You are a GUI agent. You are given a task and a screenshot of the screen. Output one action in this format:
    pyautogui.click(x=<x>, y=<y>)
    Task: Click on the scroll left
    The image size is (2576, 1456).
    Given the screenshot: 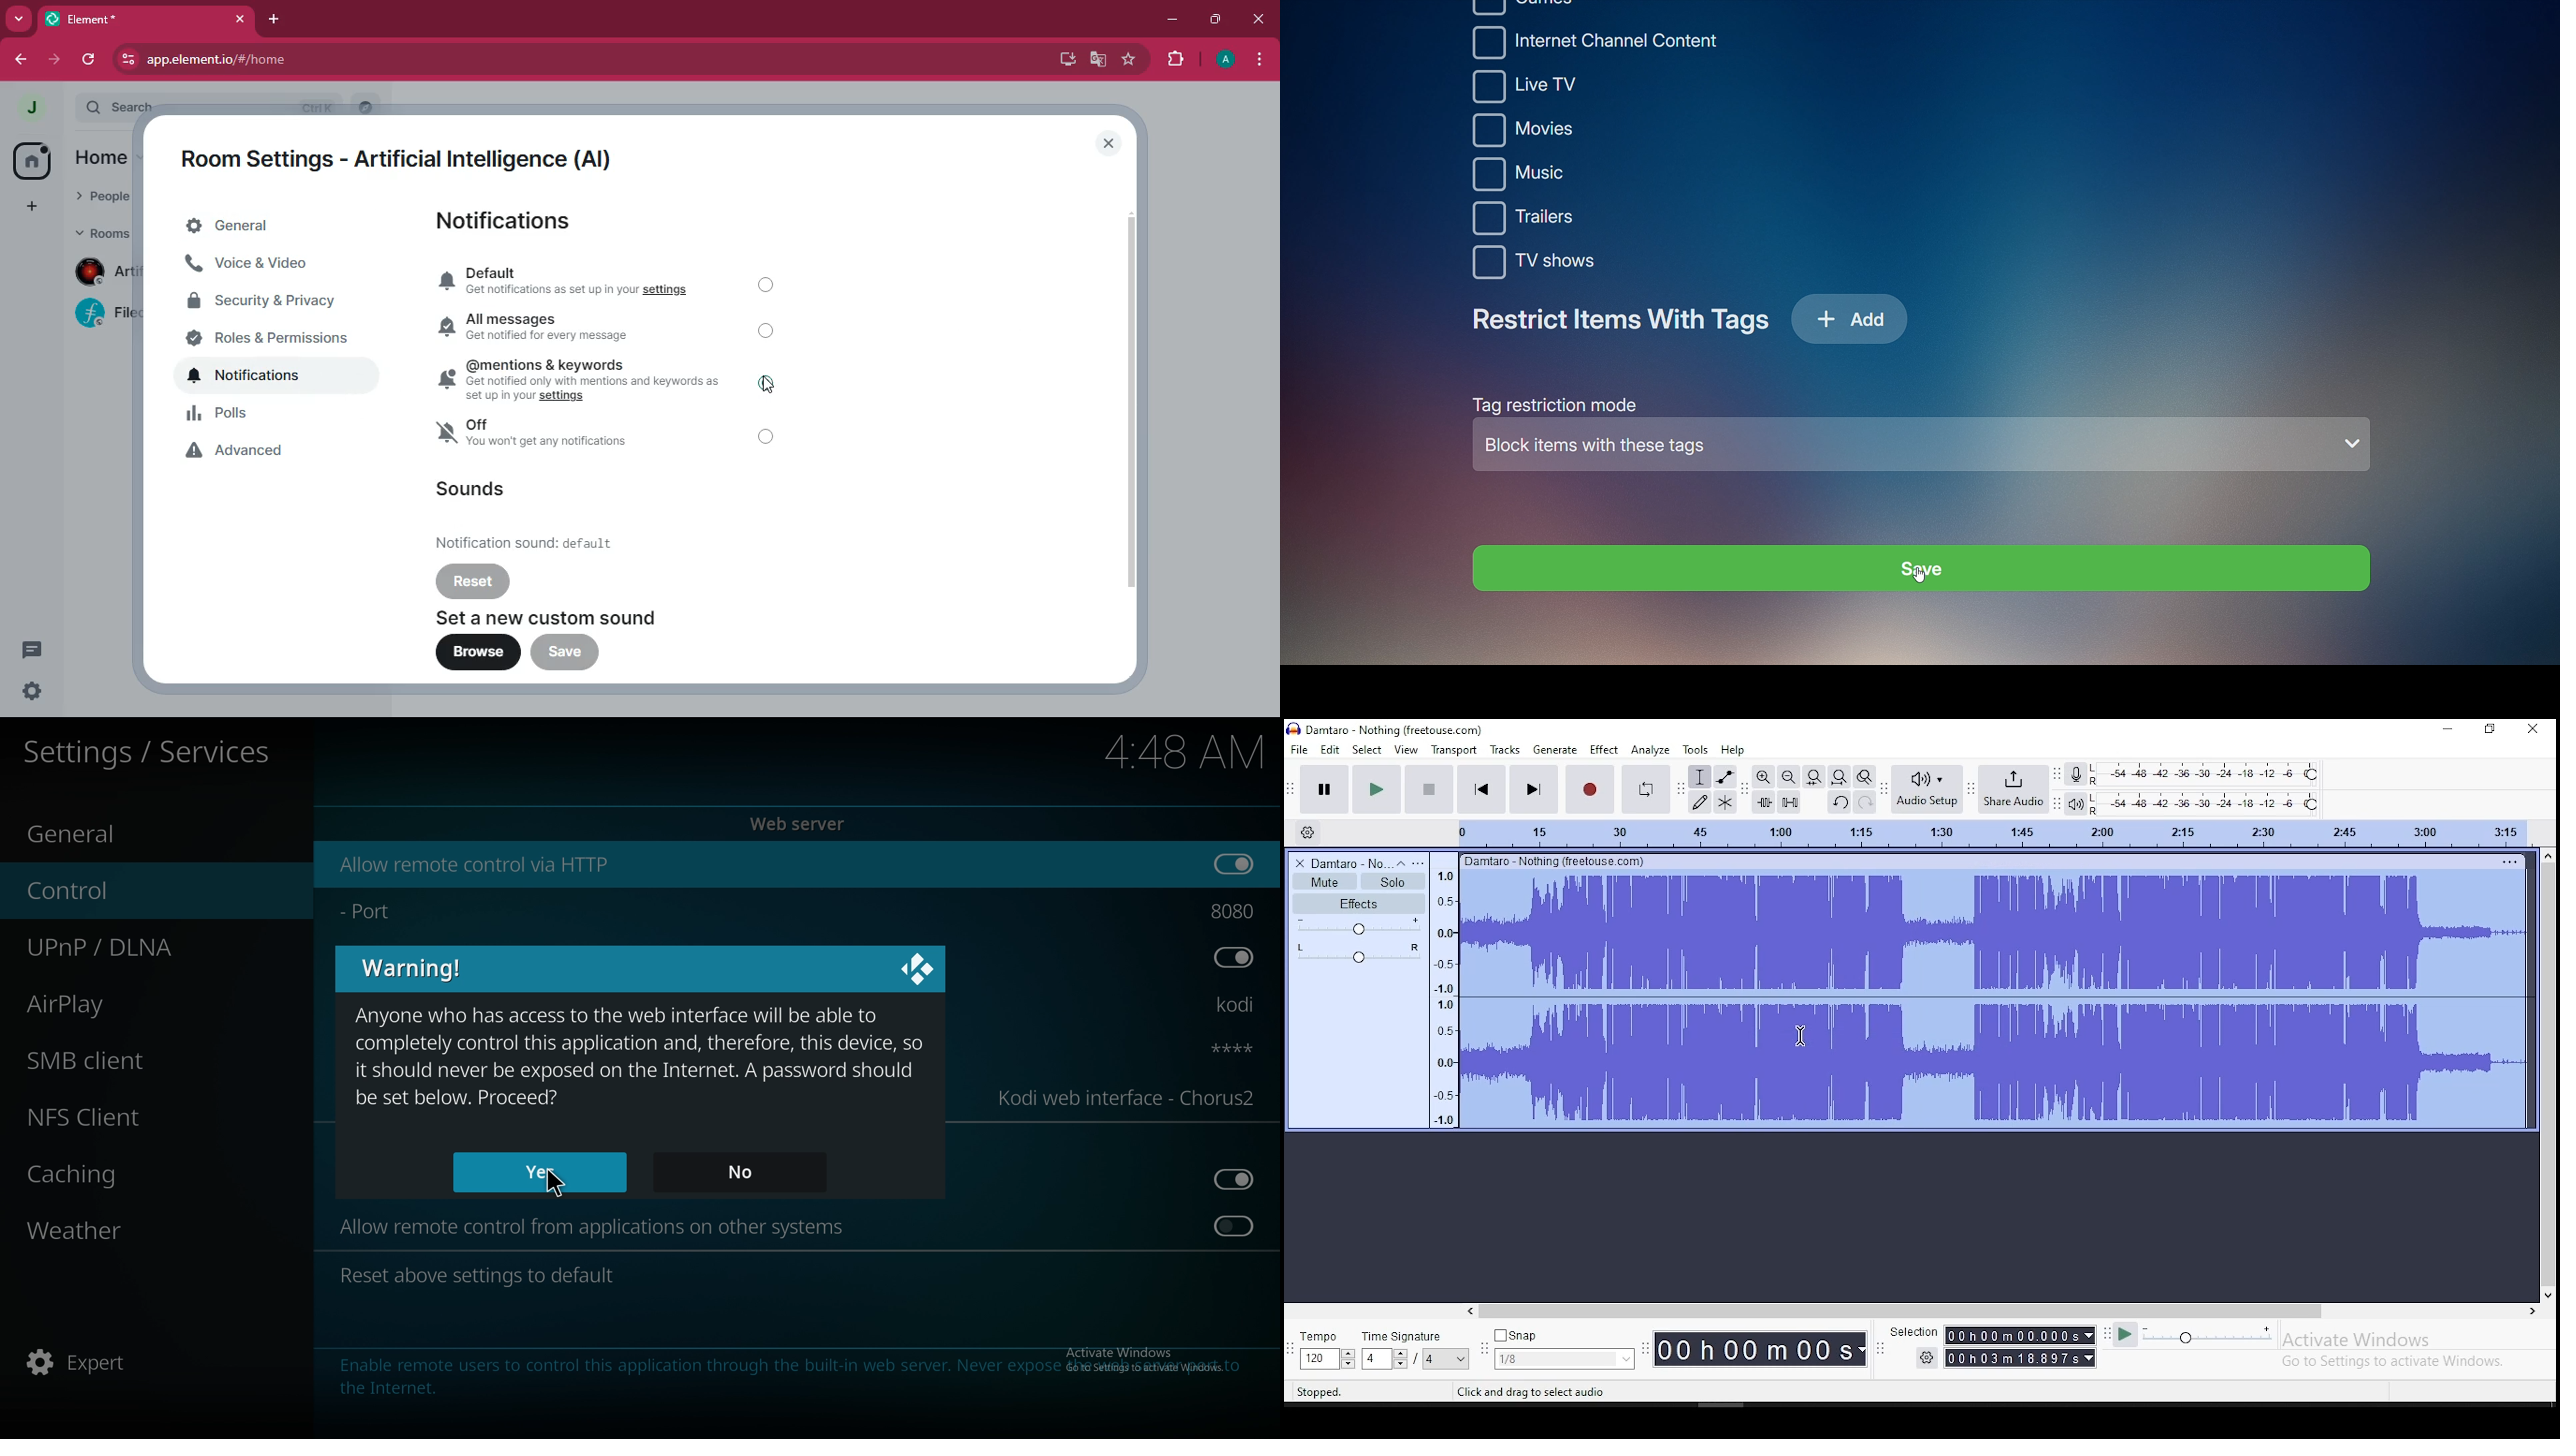 What is the action you would take?
    pyautogui.click(x=1469, y=1311)
    